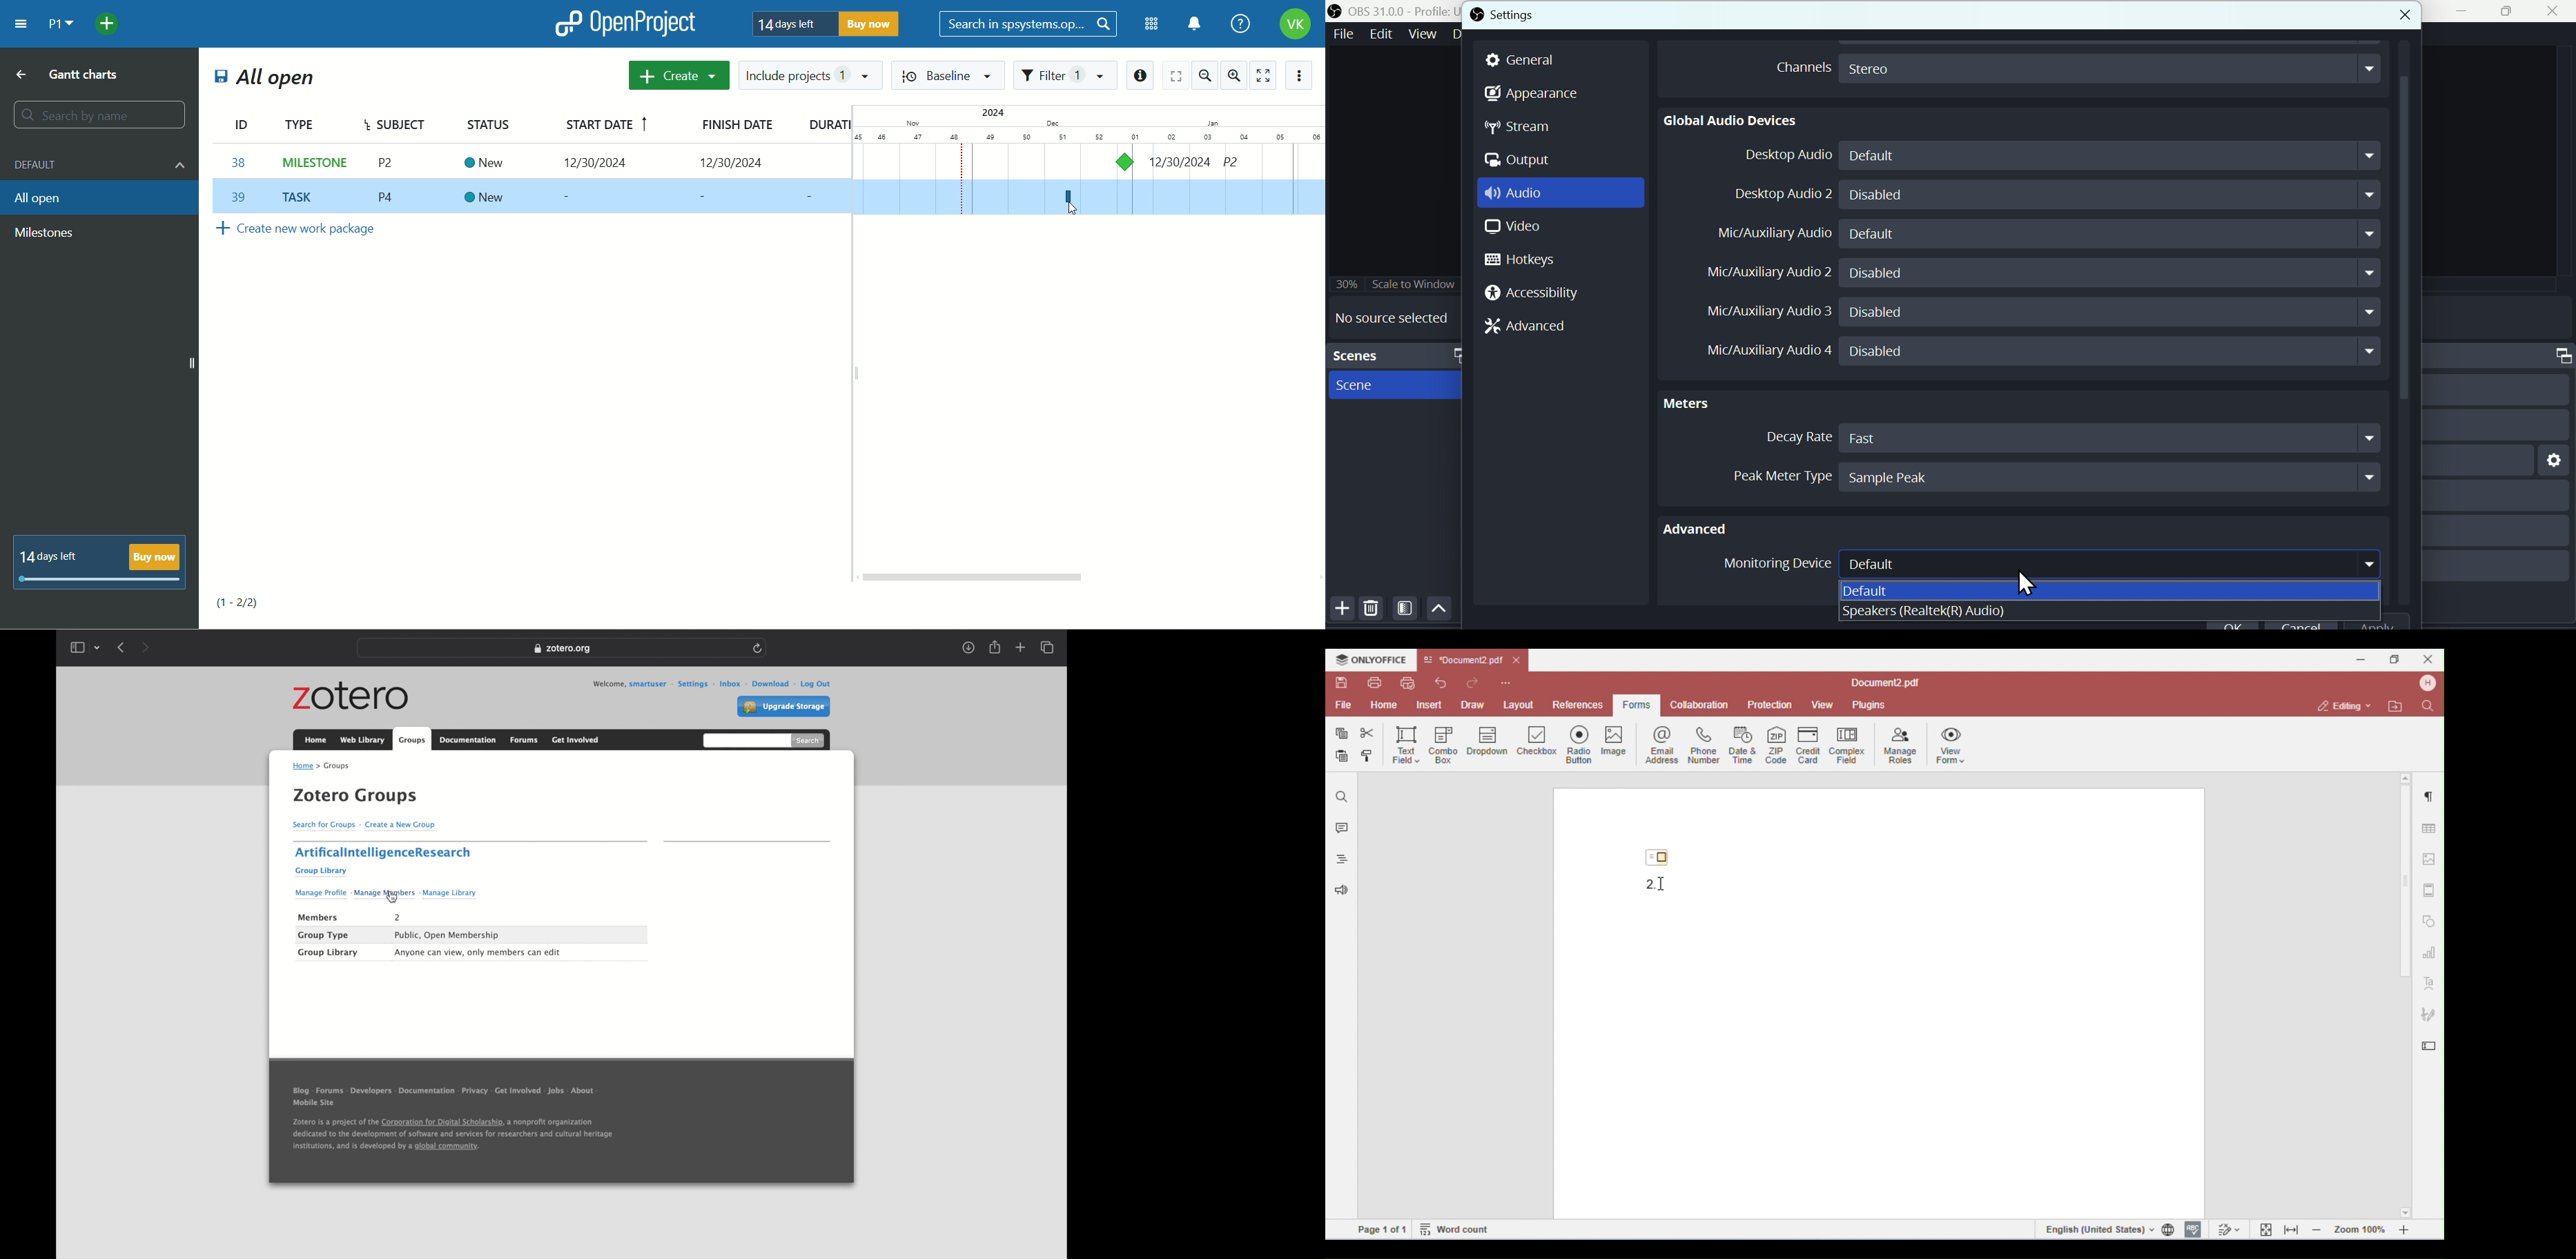 This screenshot has height=1260, width=2576. What do you see at coordinates (1406, 611) in the screenshot?
I see `Filter` at bounding box center [1406, 611].